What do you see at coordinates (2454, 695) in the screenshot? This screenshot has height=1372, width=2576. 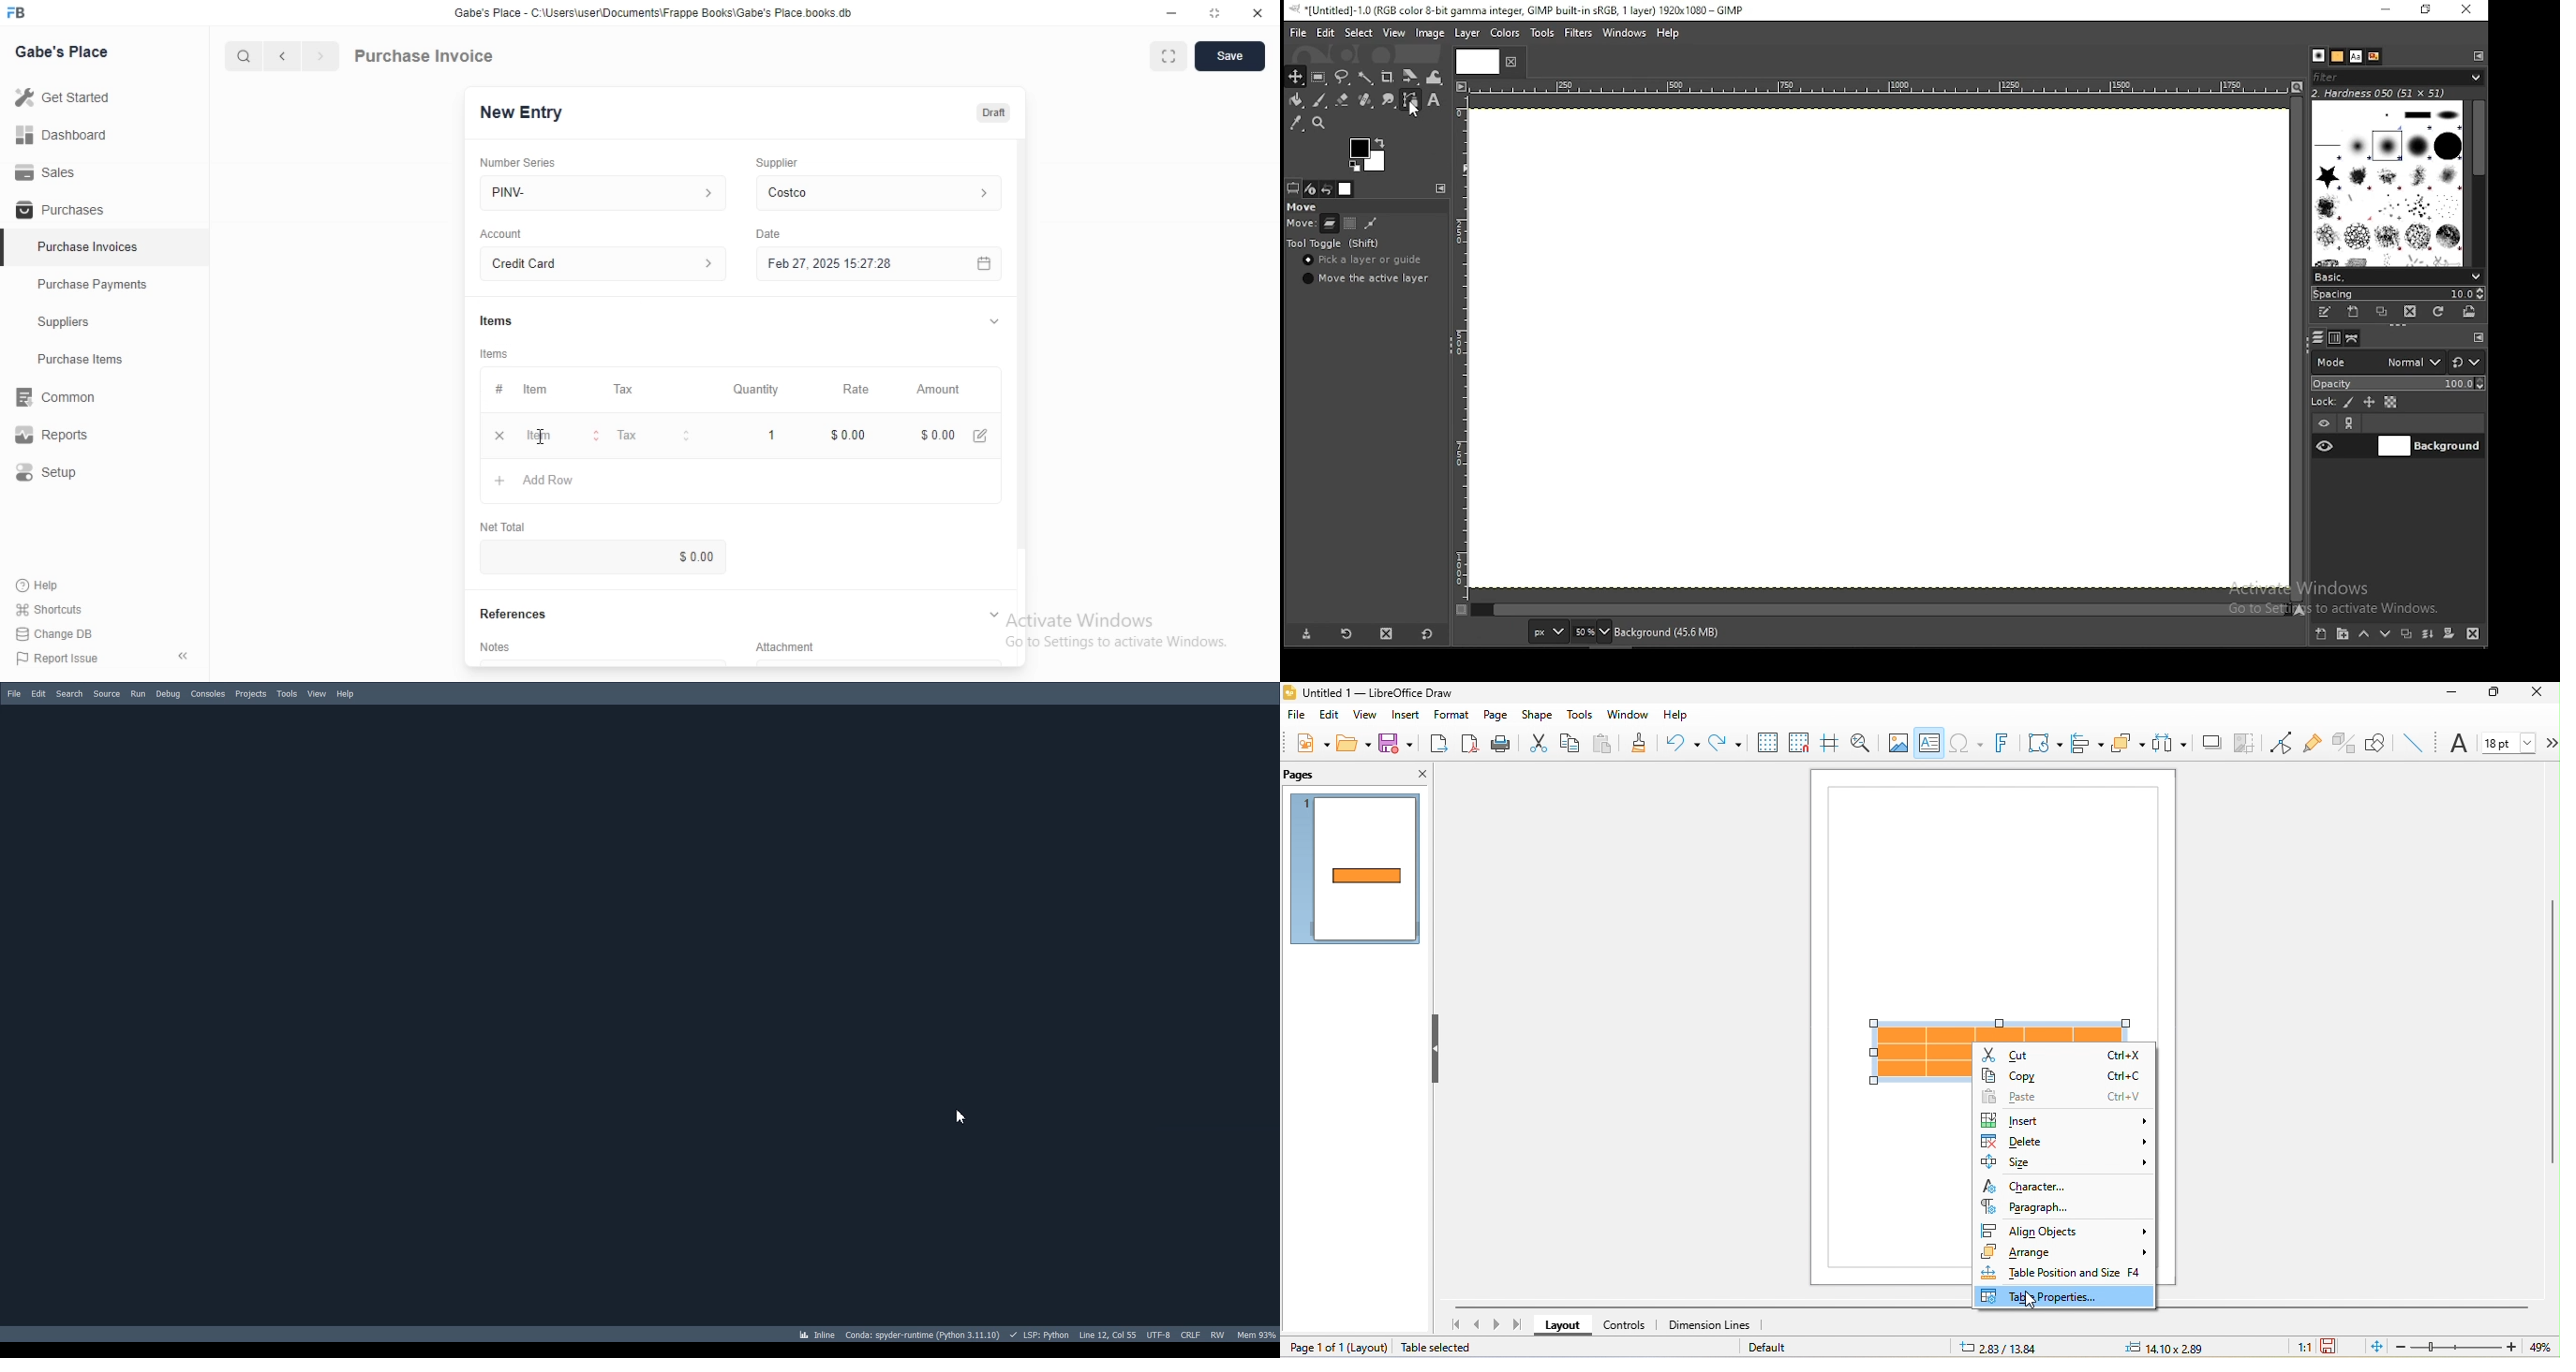 I see `minimize` at bounding box center [2454, 695].